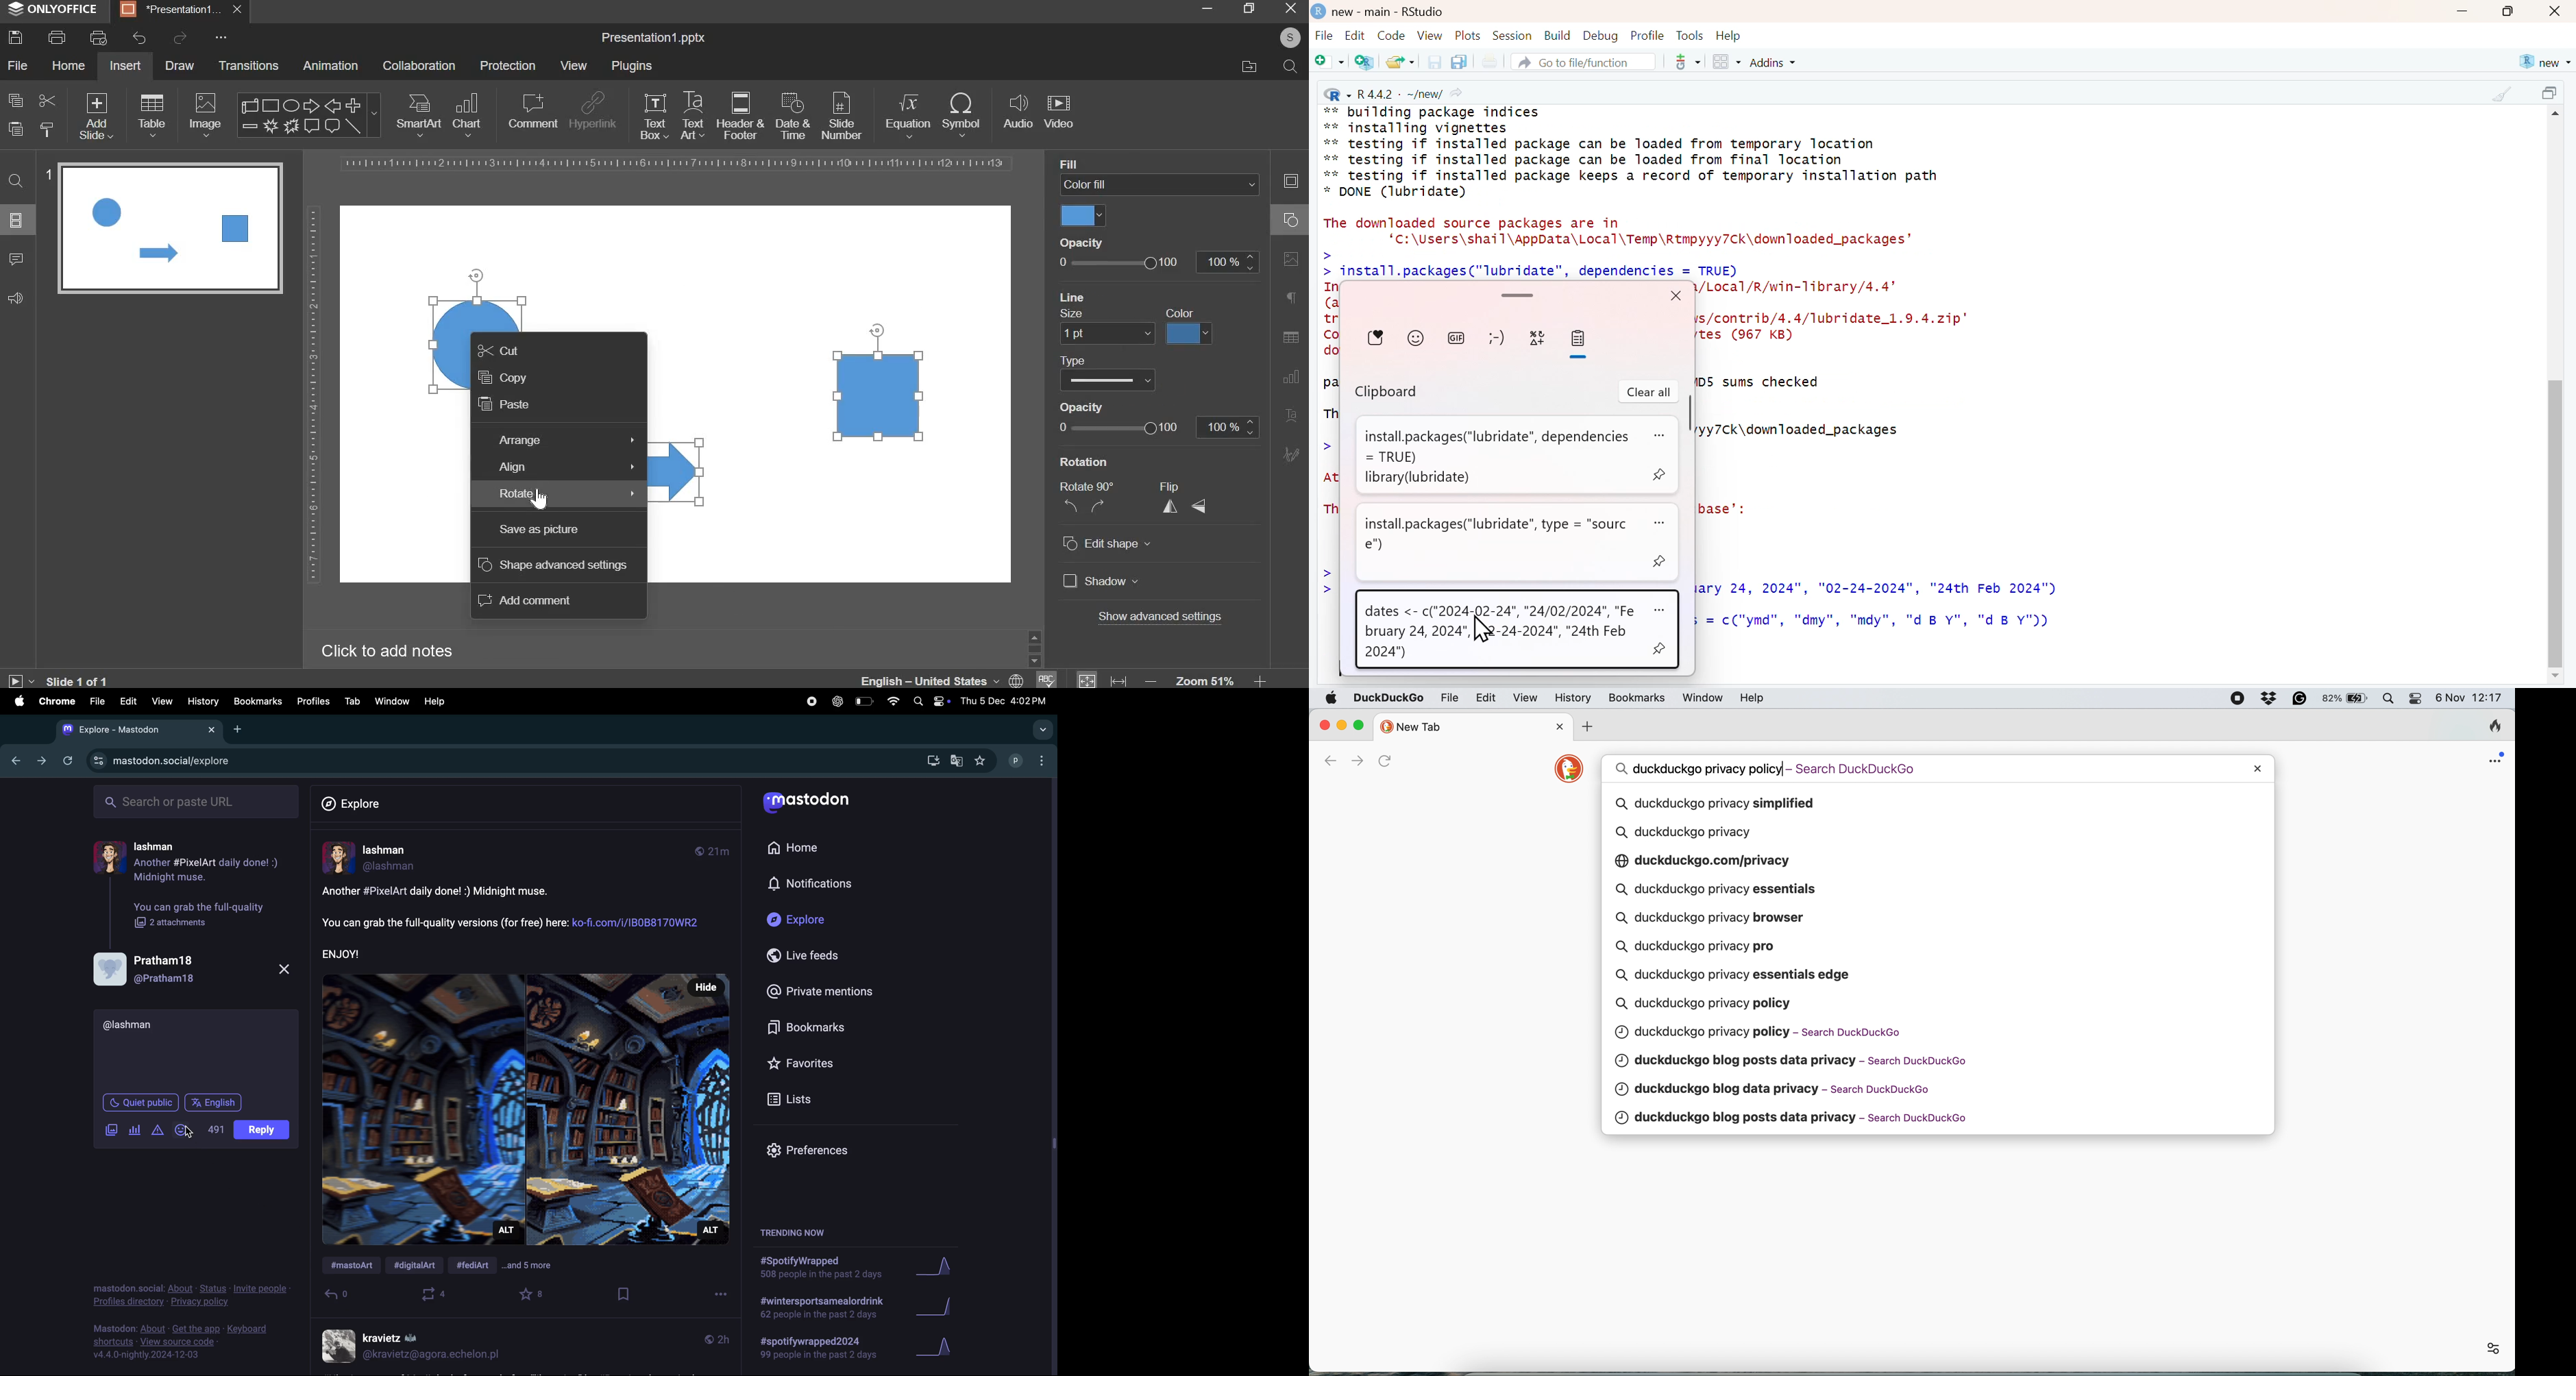 The width and height of the screenshot is (2576, 1400). I want to click on Debug, so click(1599, 35).